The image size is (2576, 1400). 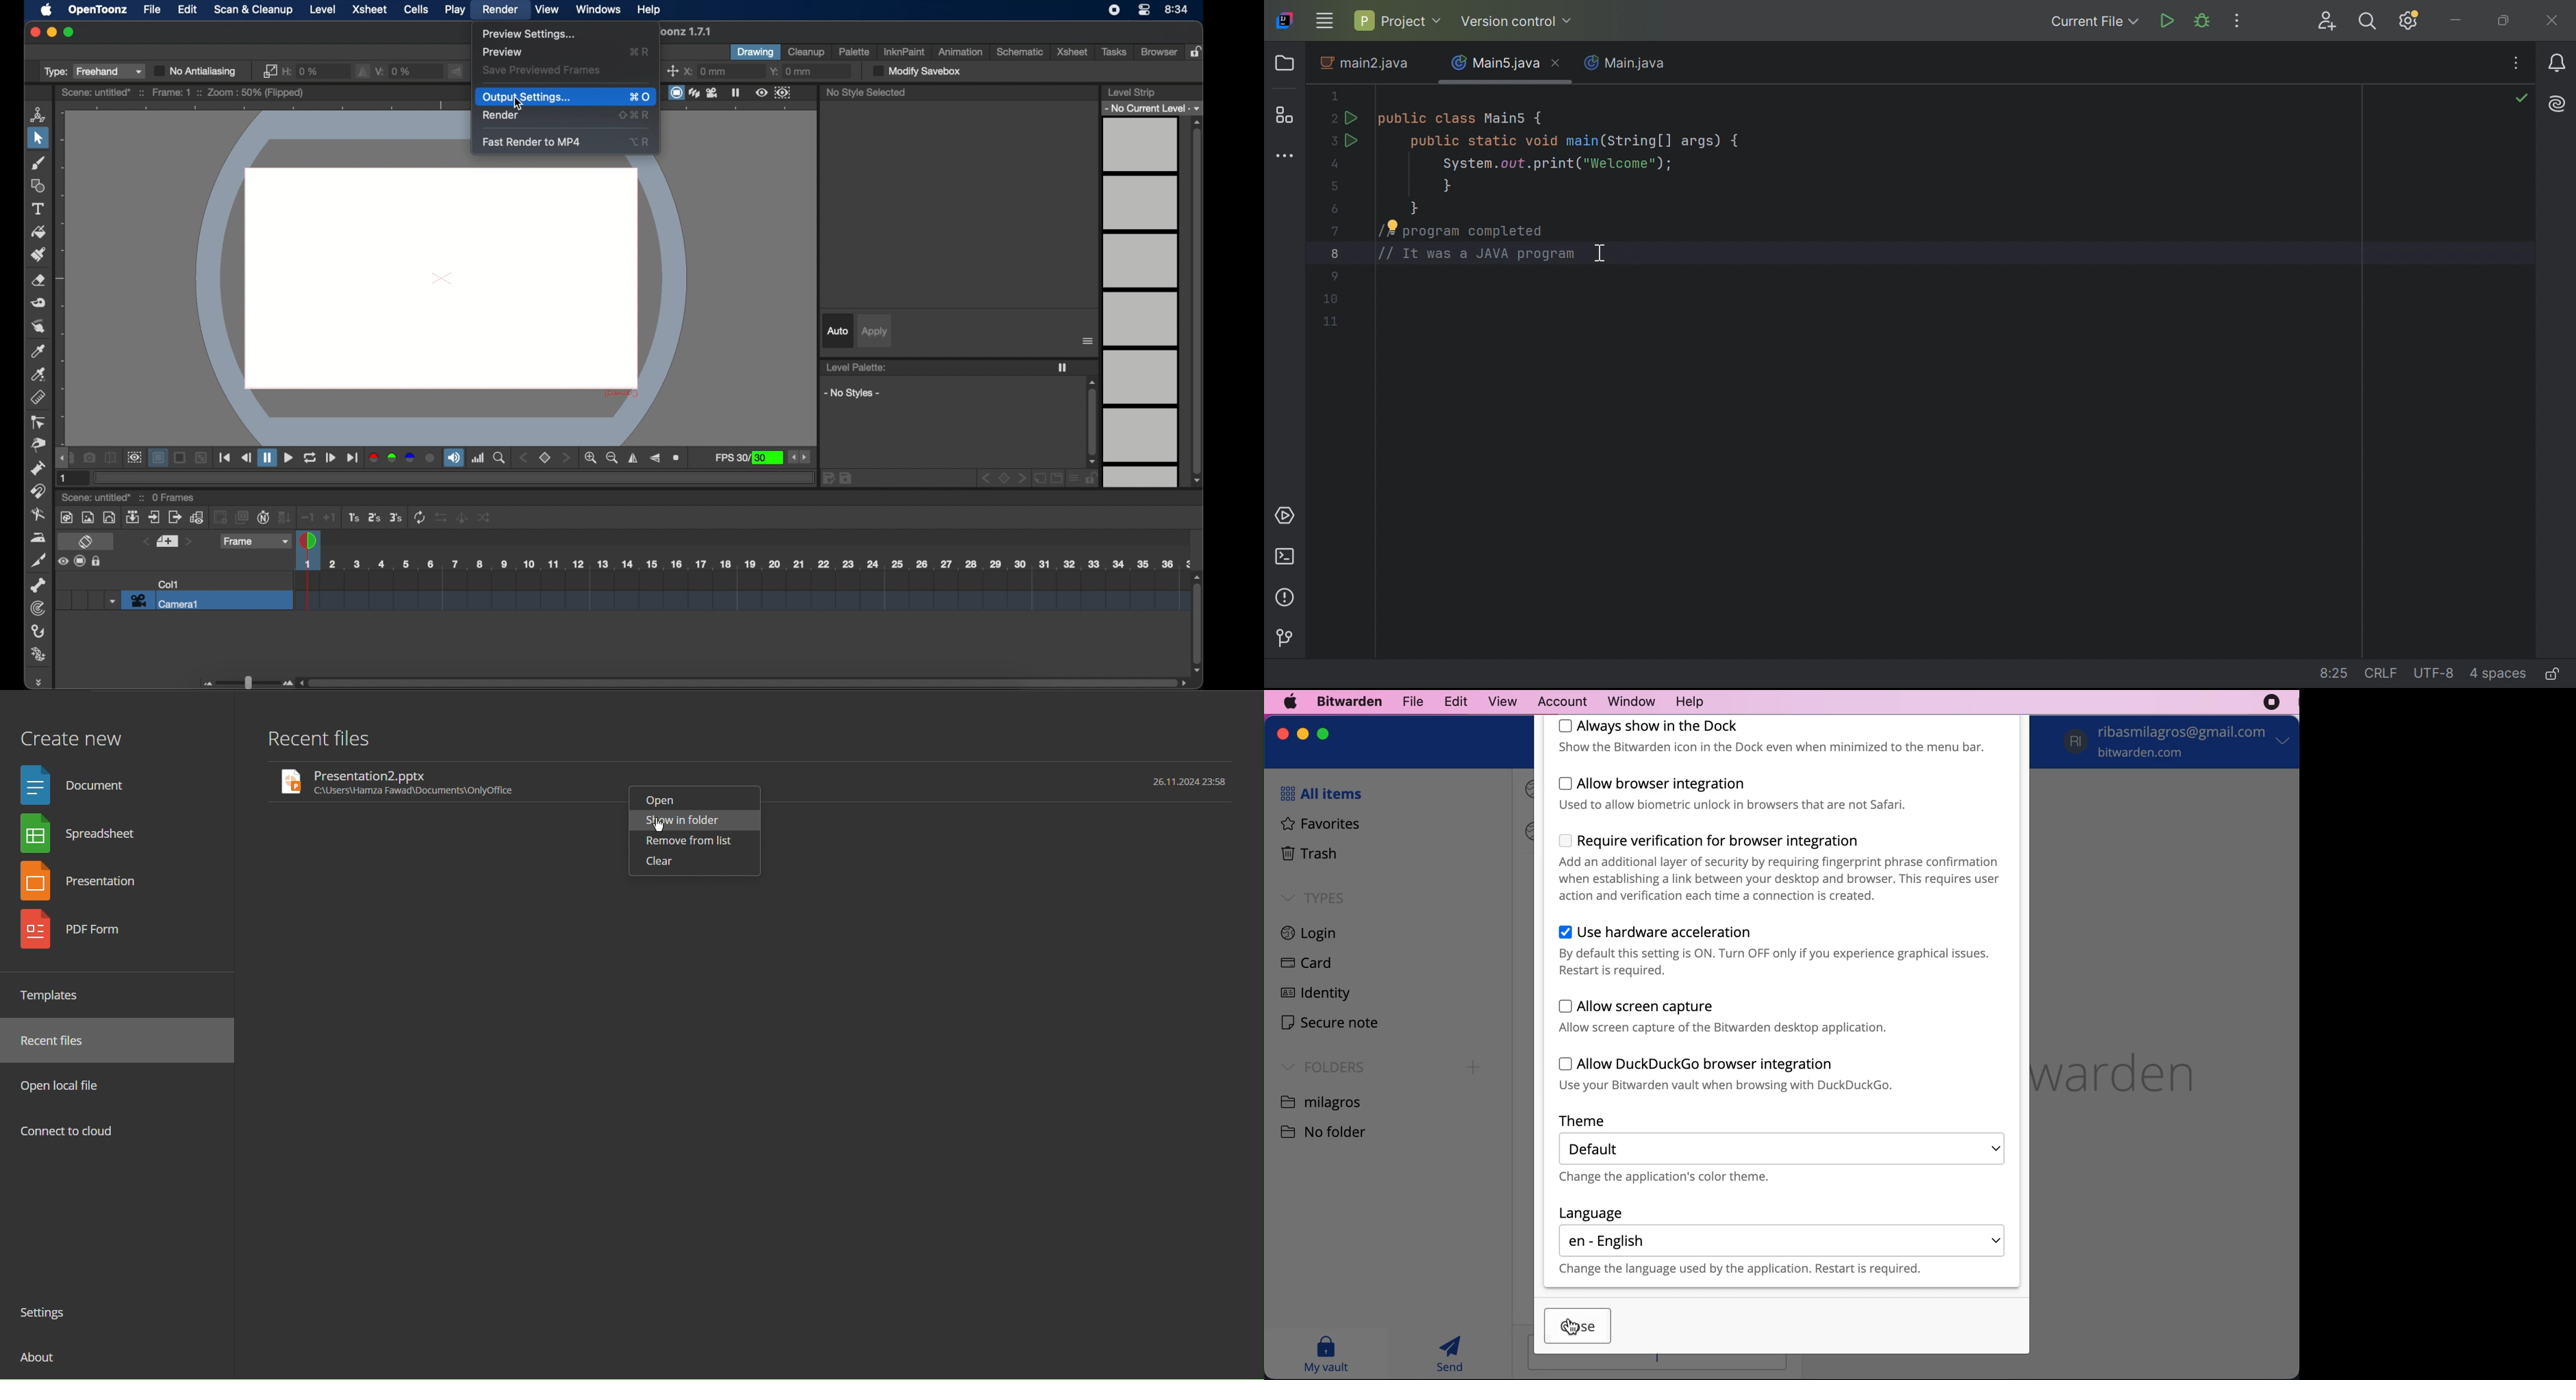 I want to click on Templates, so click(x=55, y=995).